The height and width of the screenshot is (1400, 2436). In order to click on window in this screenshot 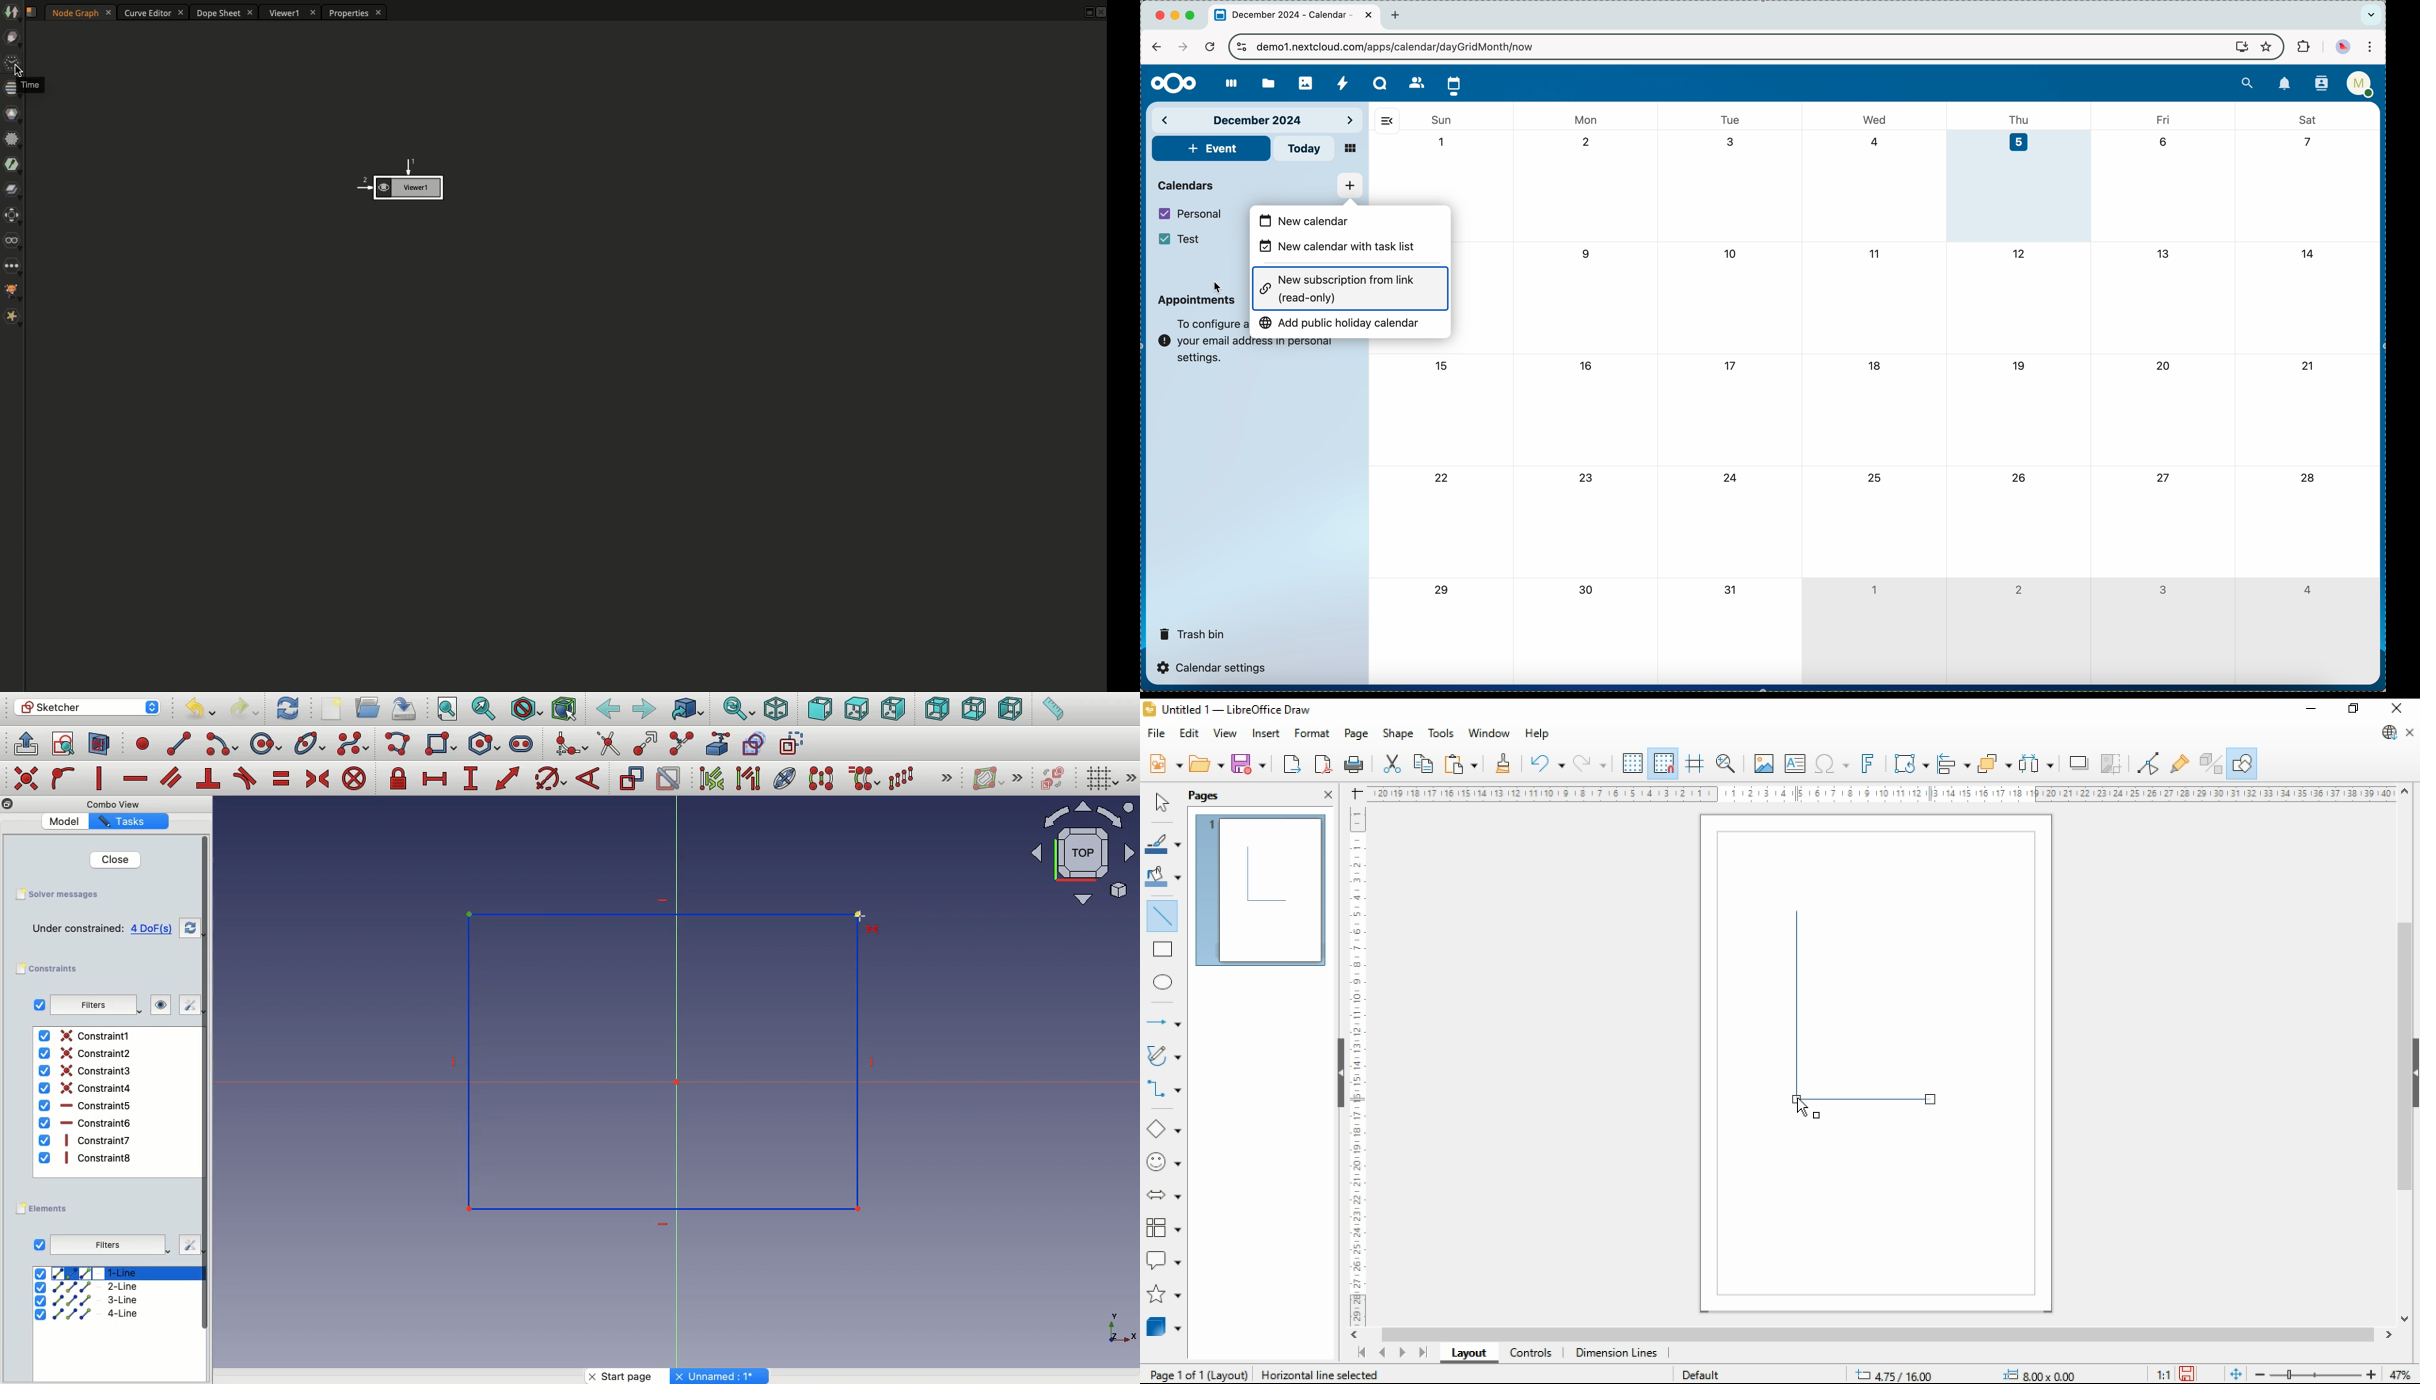, I will do `click(1490, 735)`.